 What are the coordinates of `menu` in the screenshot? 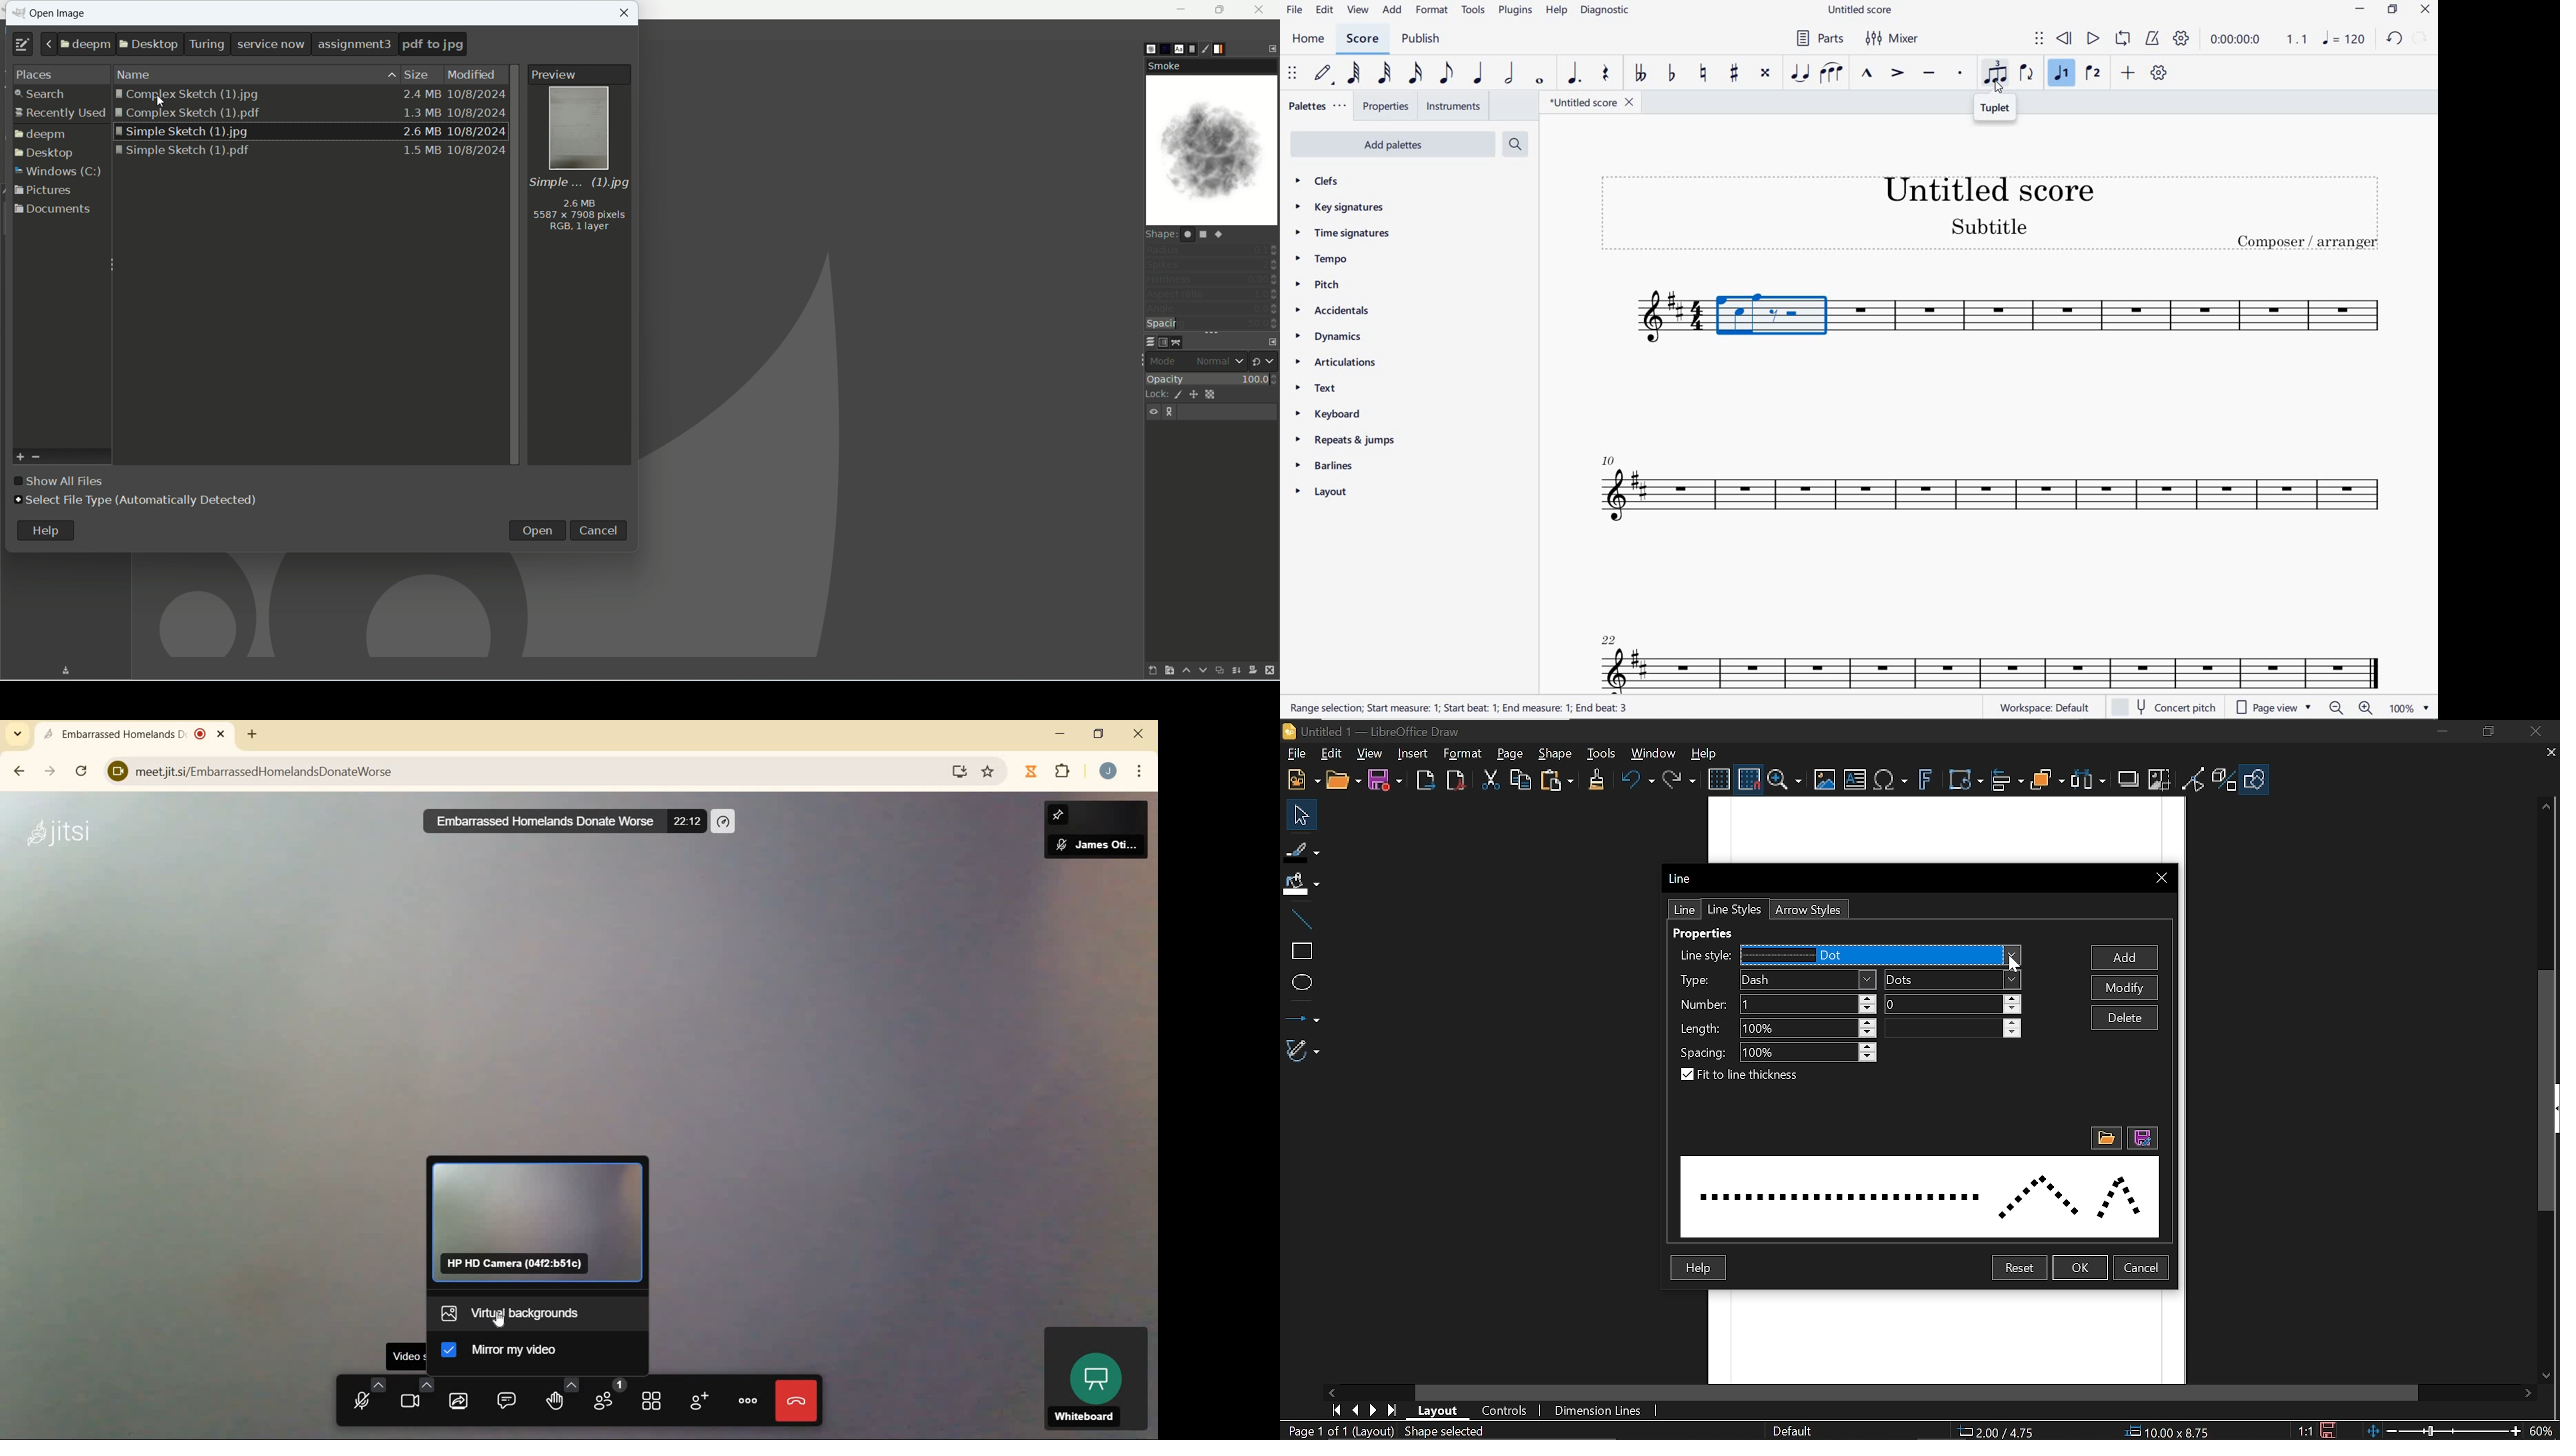 It's located at (1141, 773).